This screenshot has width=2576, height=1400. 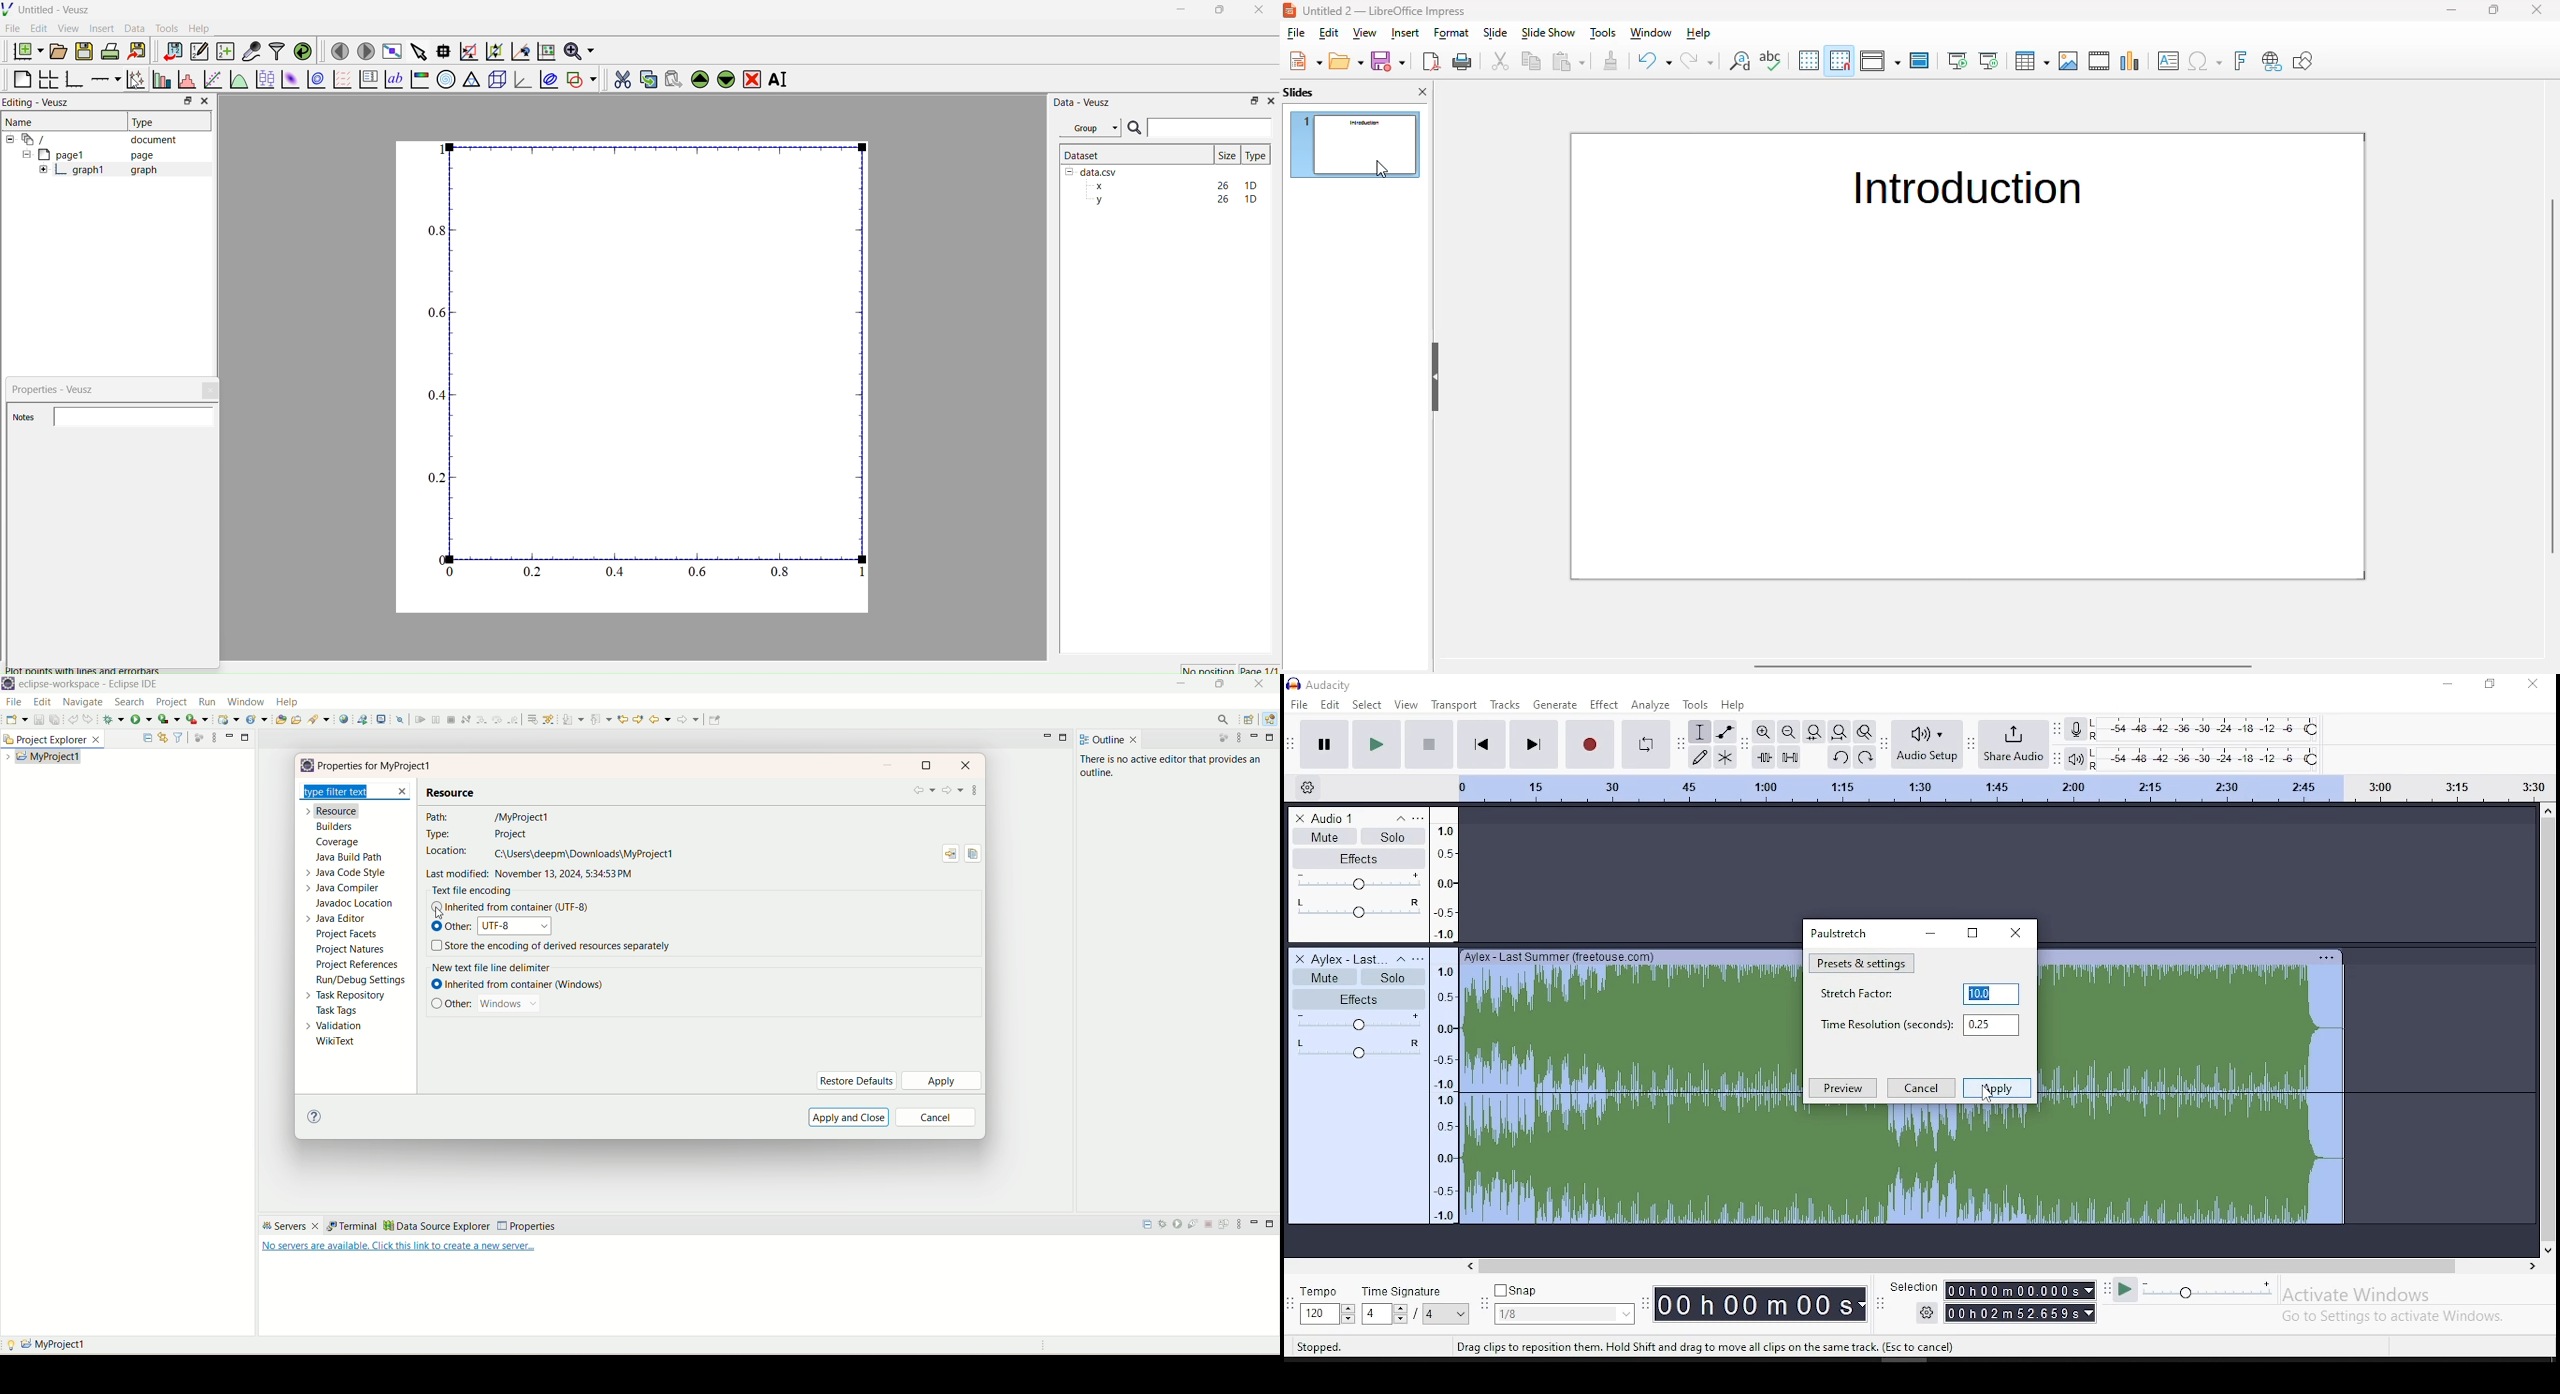 I want to click on Read data points, so click(x=442, y=49).